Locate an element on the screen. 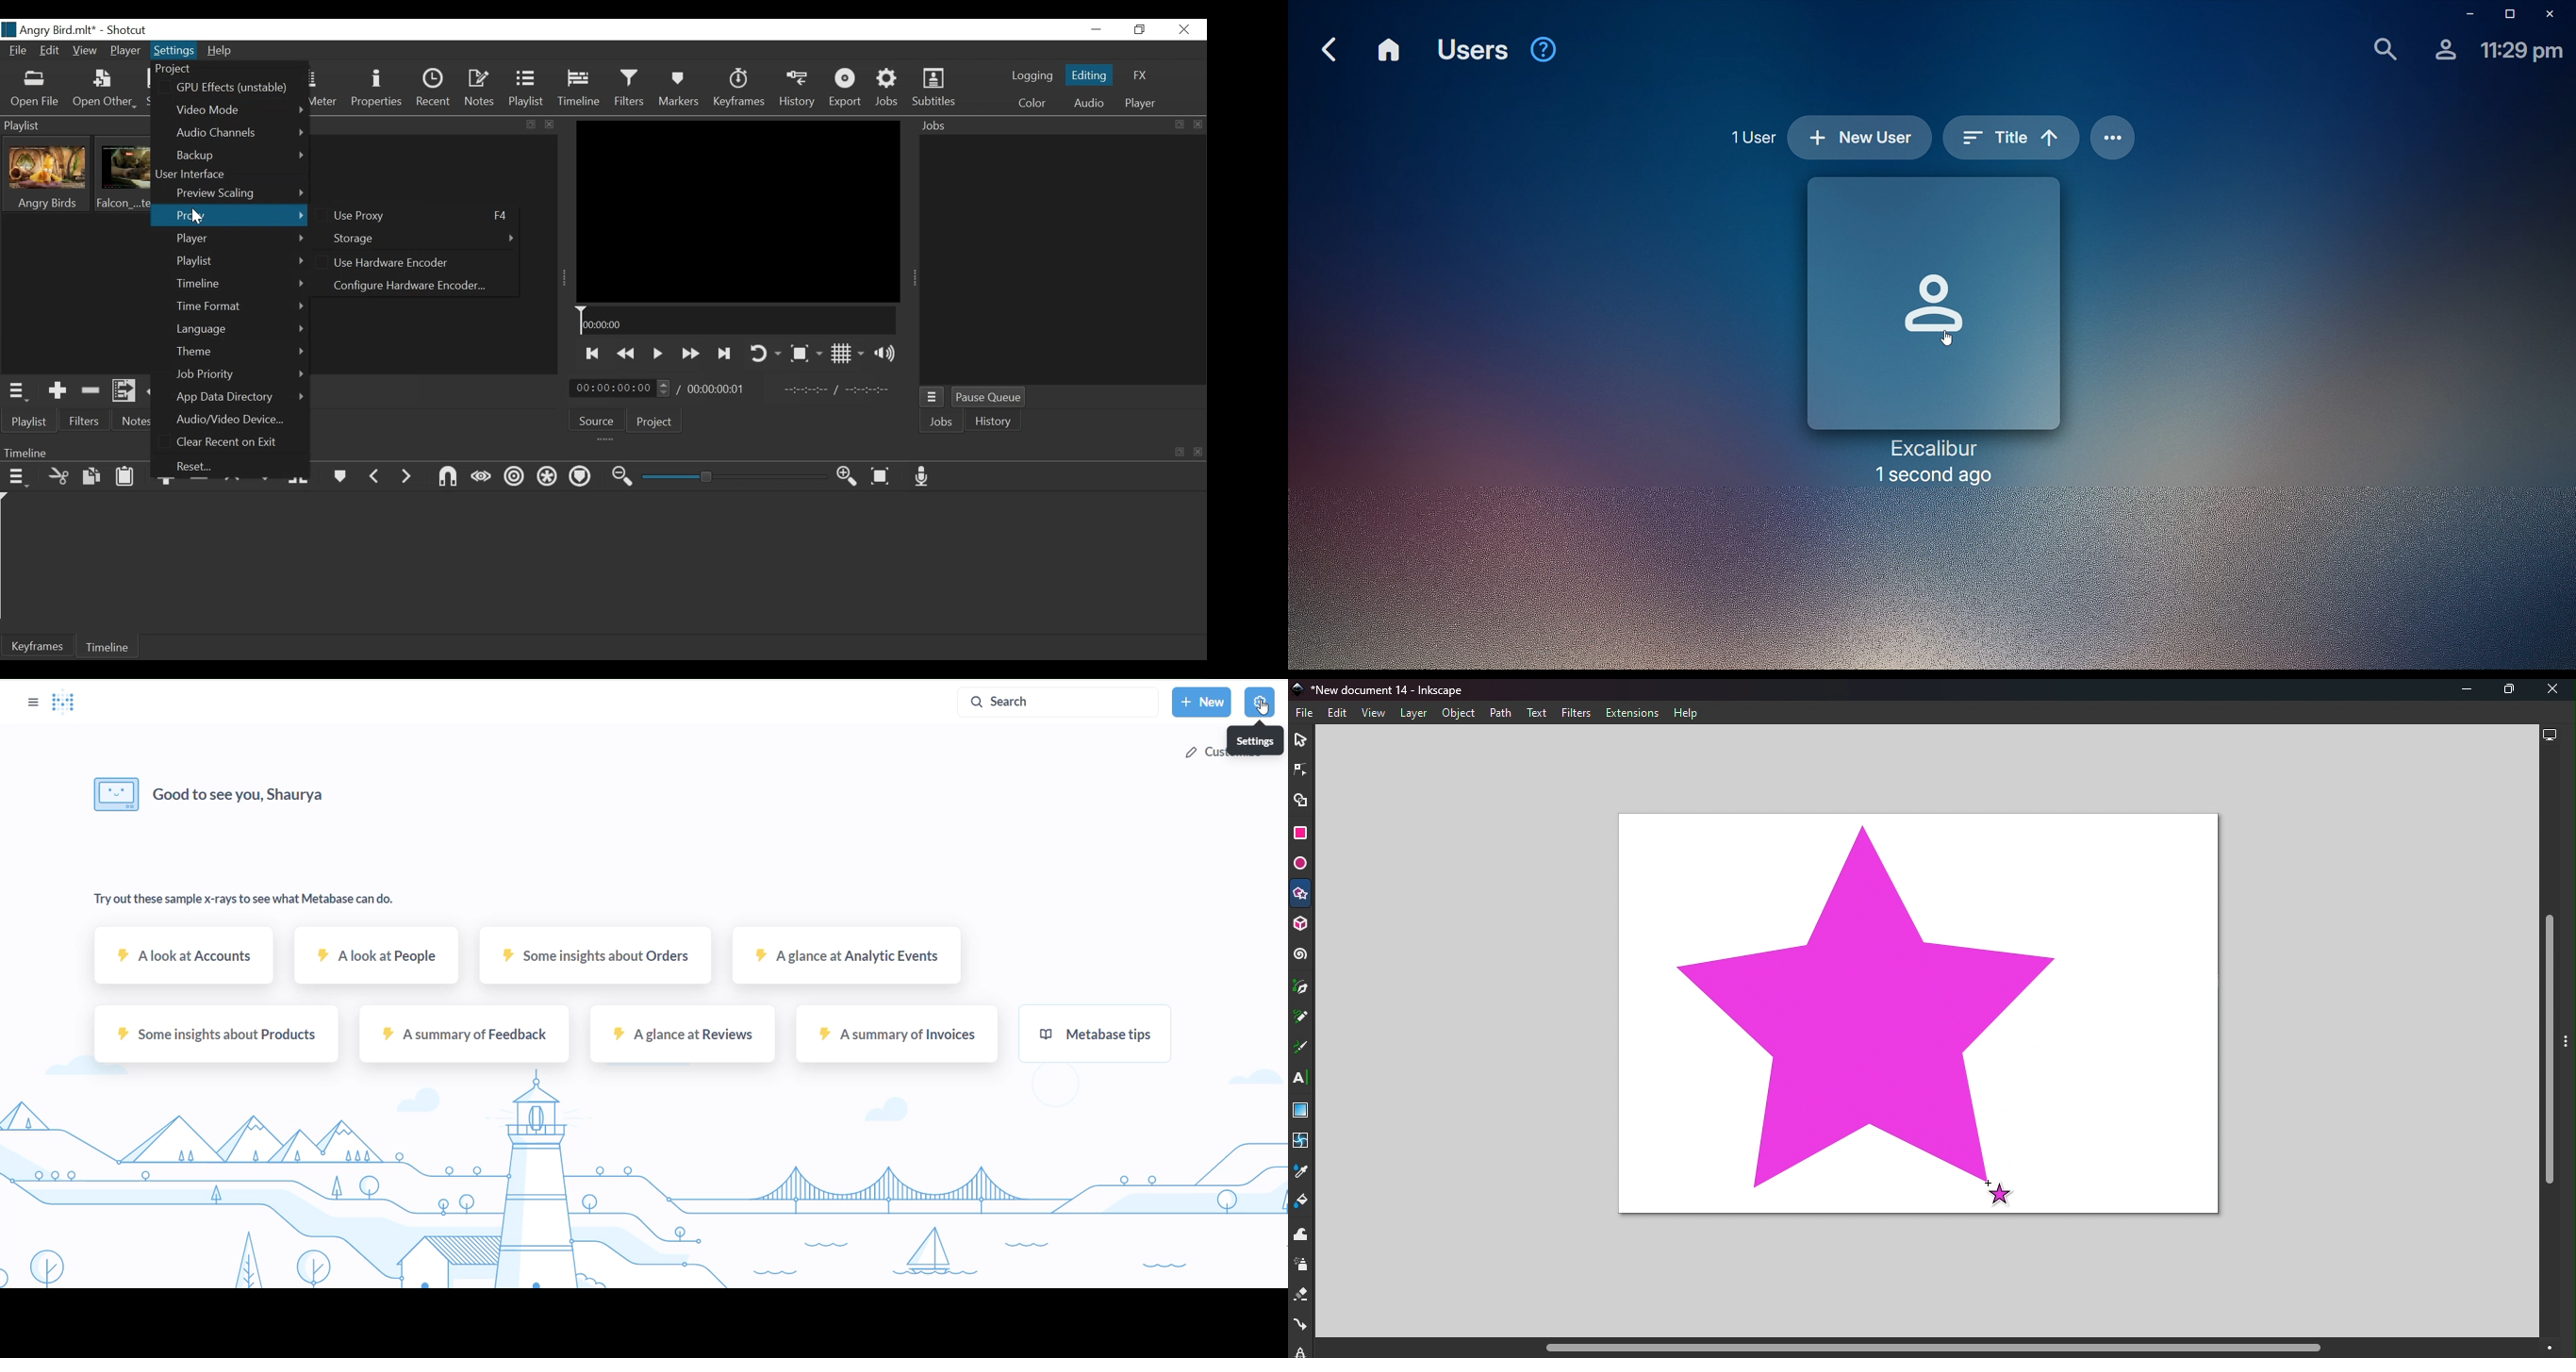  Previous marker is located at coordinates (378, 477).